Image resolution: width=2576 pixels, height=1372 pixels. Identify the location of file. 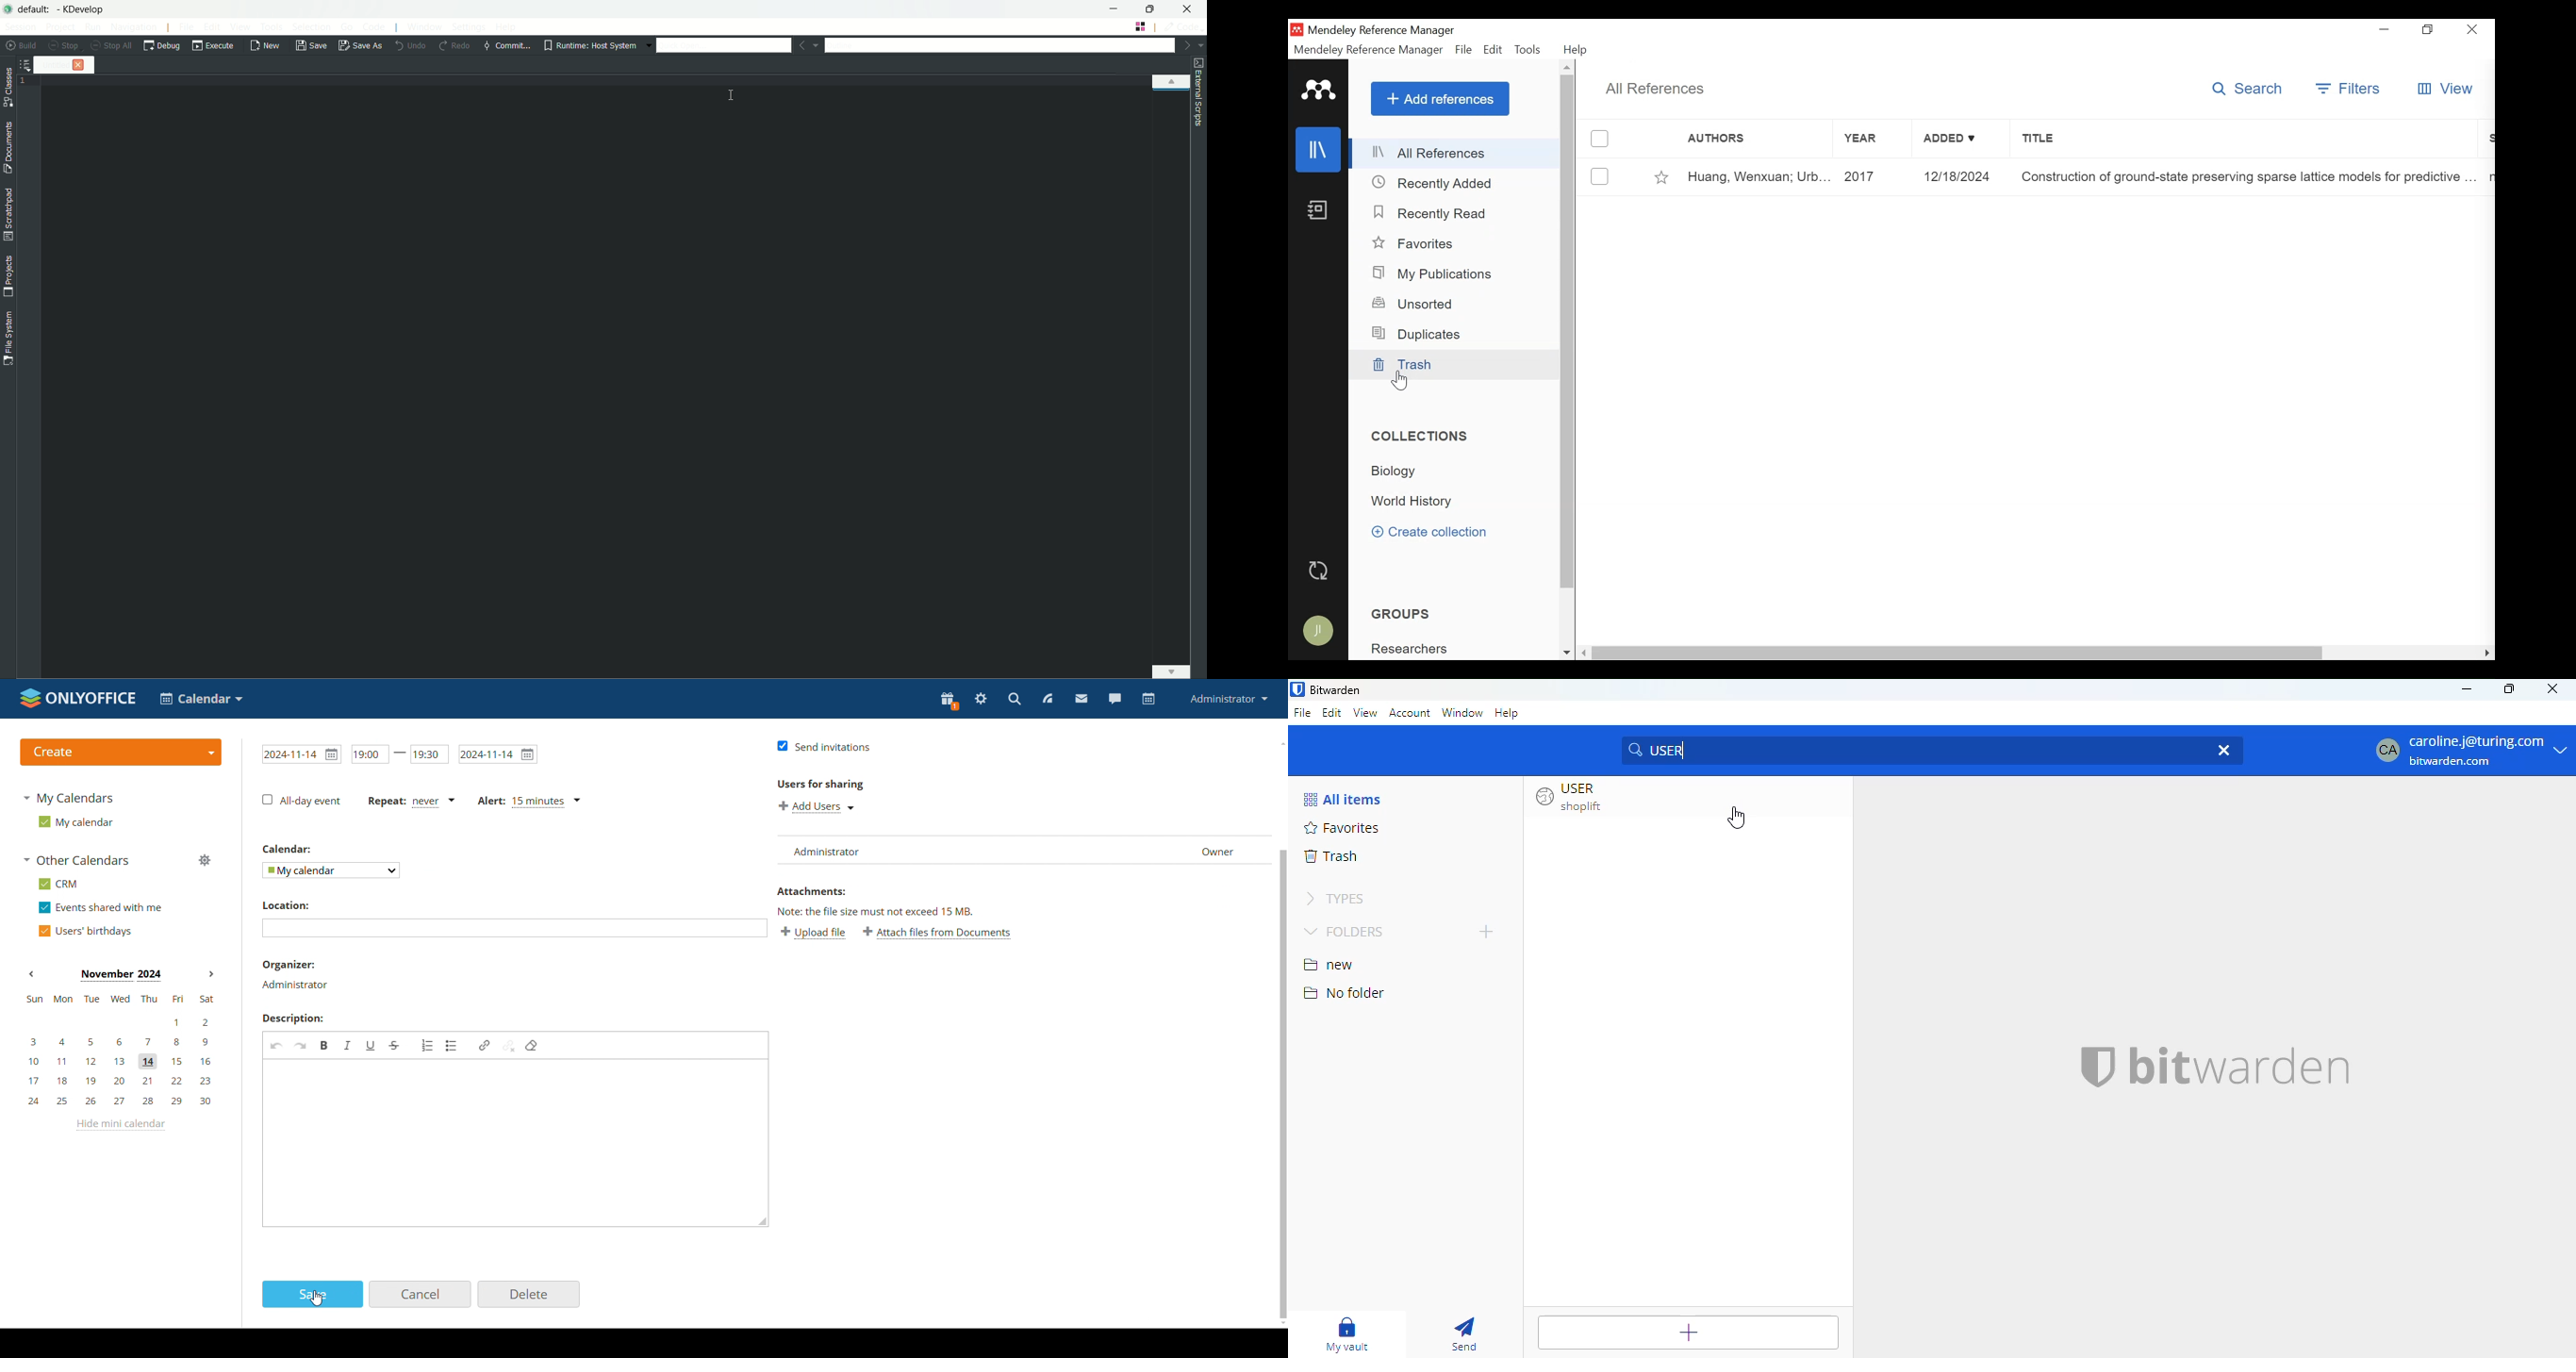
(187, 28).